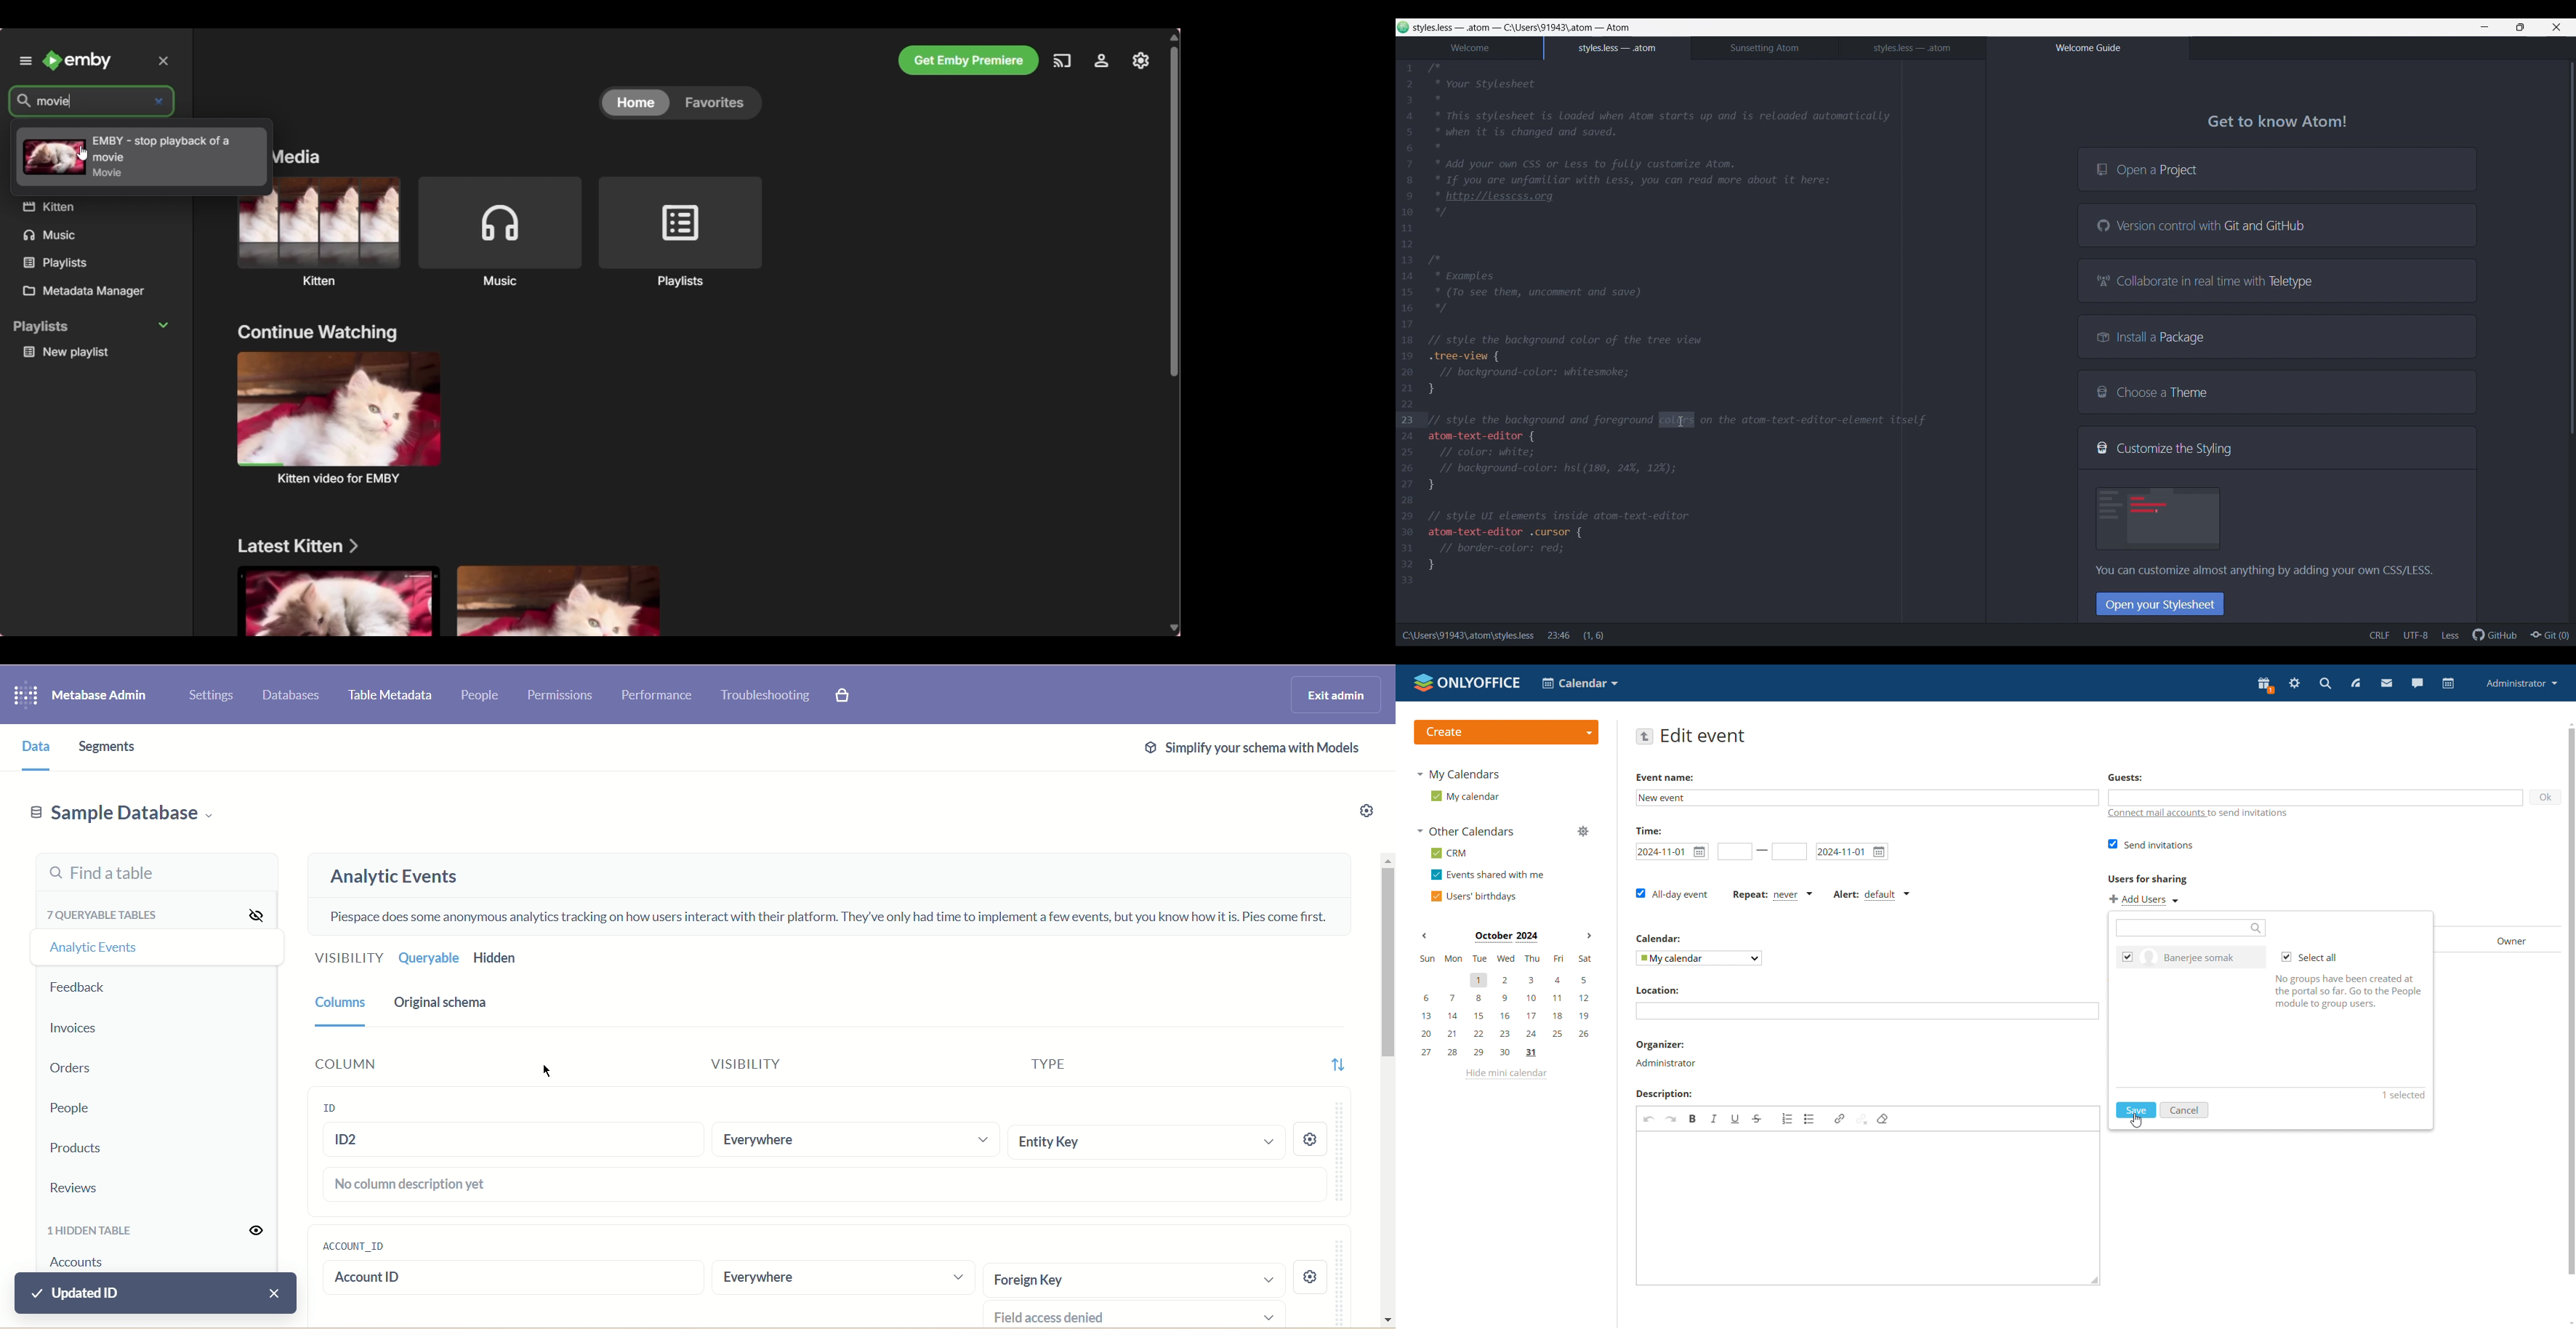 The width and height of the screenshot is (2576, 1344). What do you see at coordinates (1692, 1119) in the screenshot?
I see `bold` at bounding box center [1692, 1119].